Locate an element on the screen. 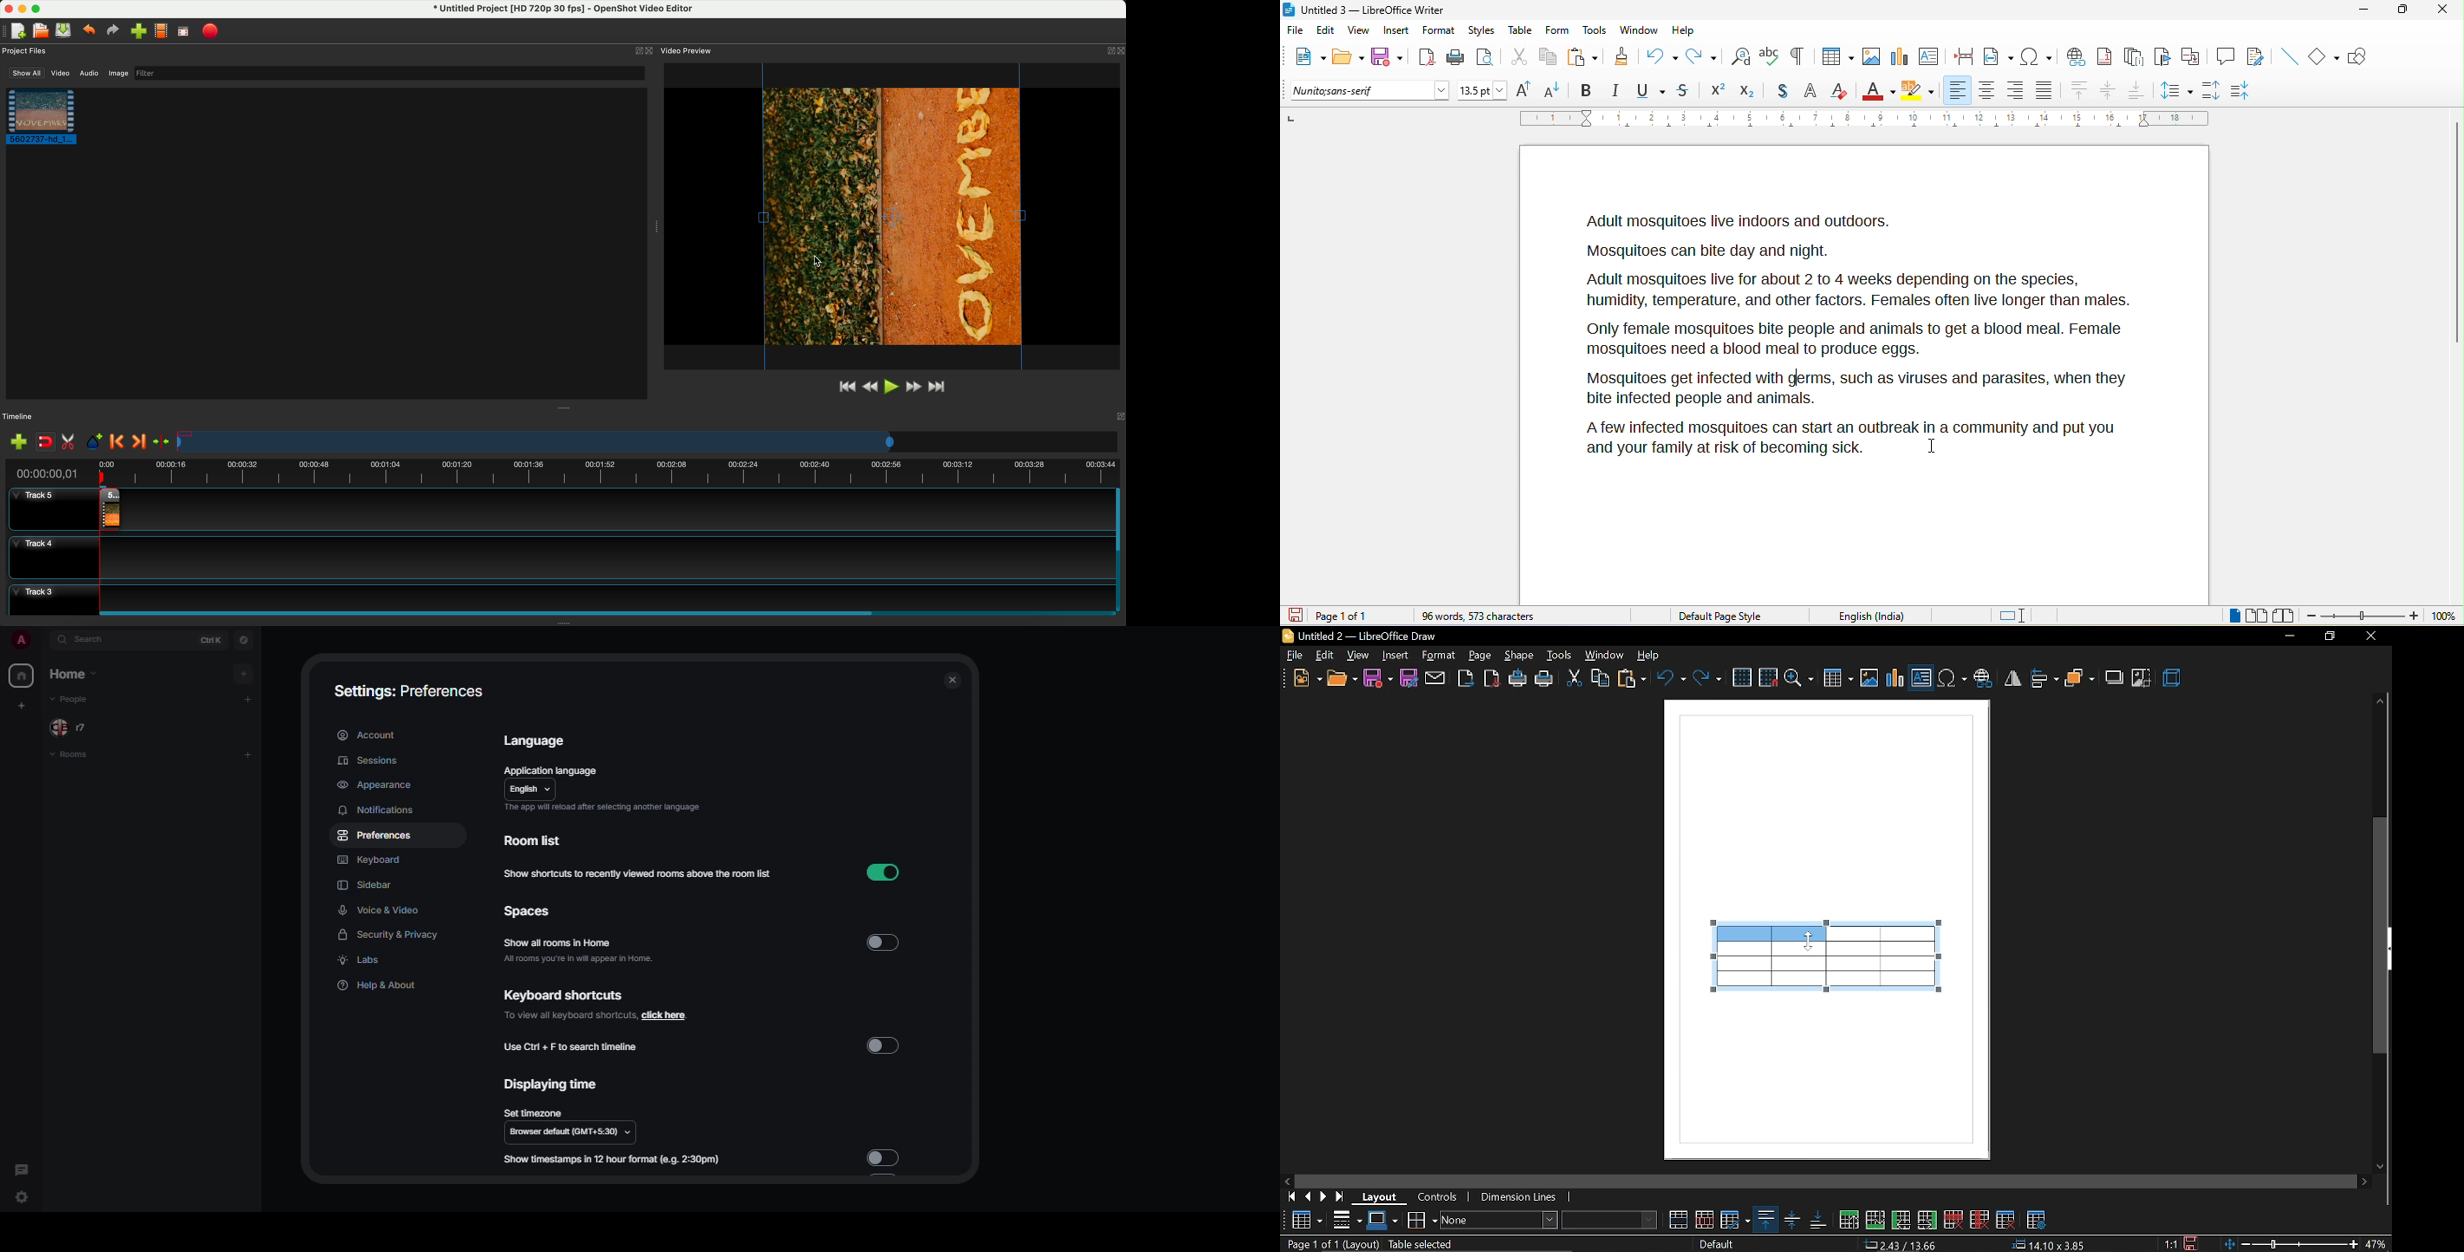  snap to grid is located at coordinates (1769, 677).